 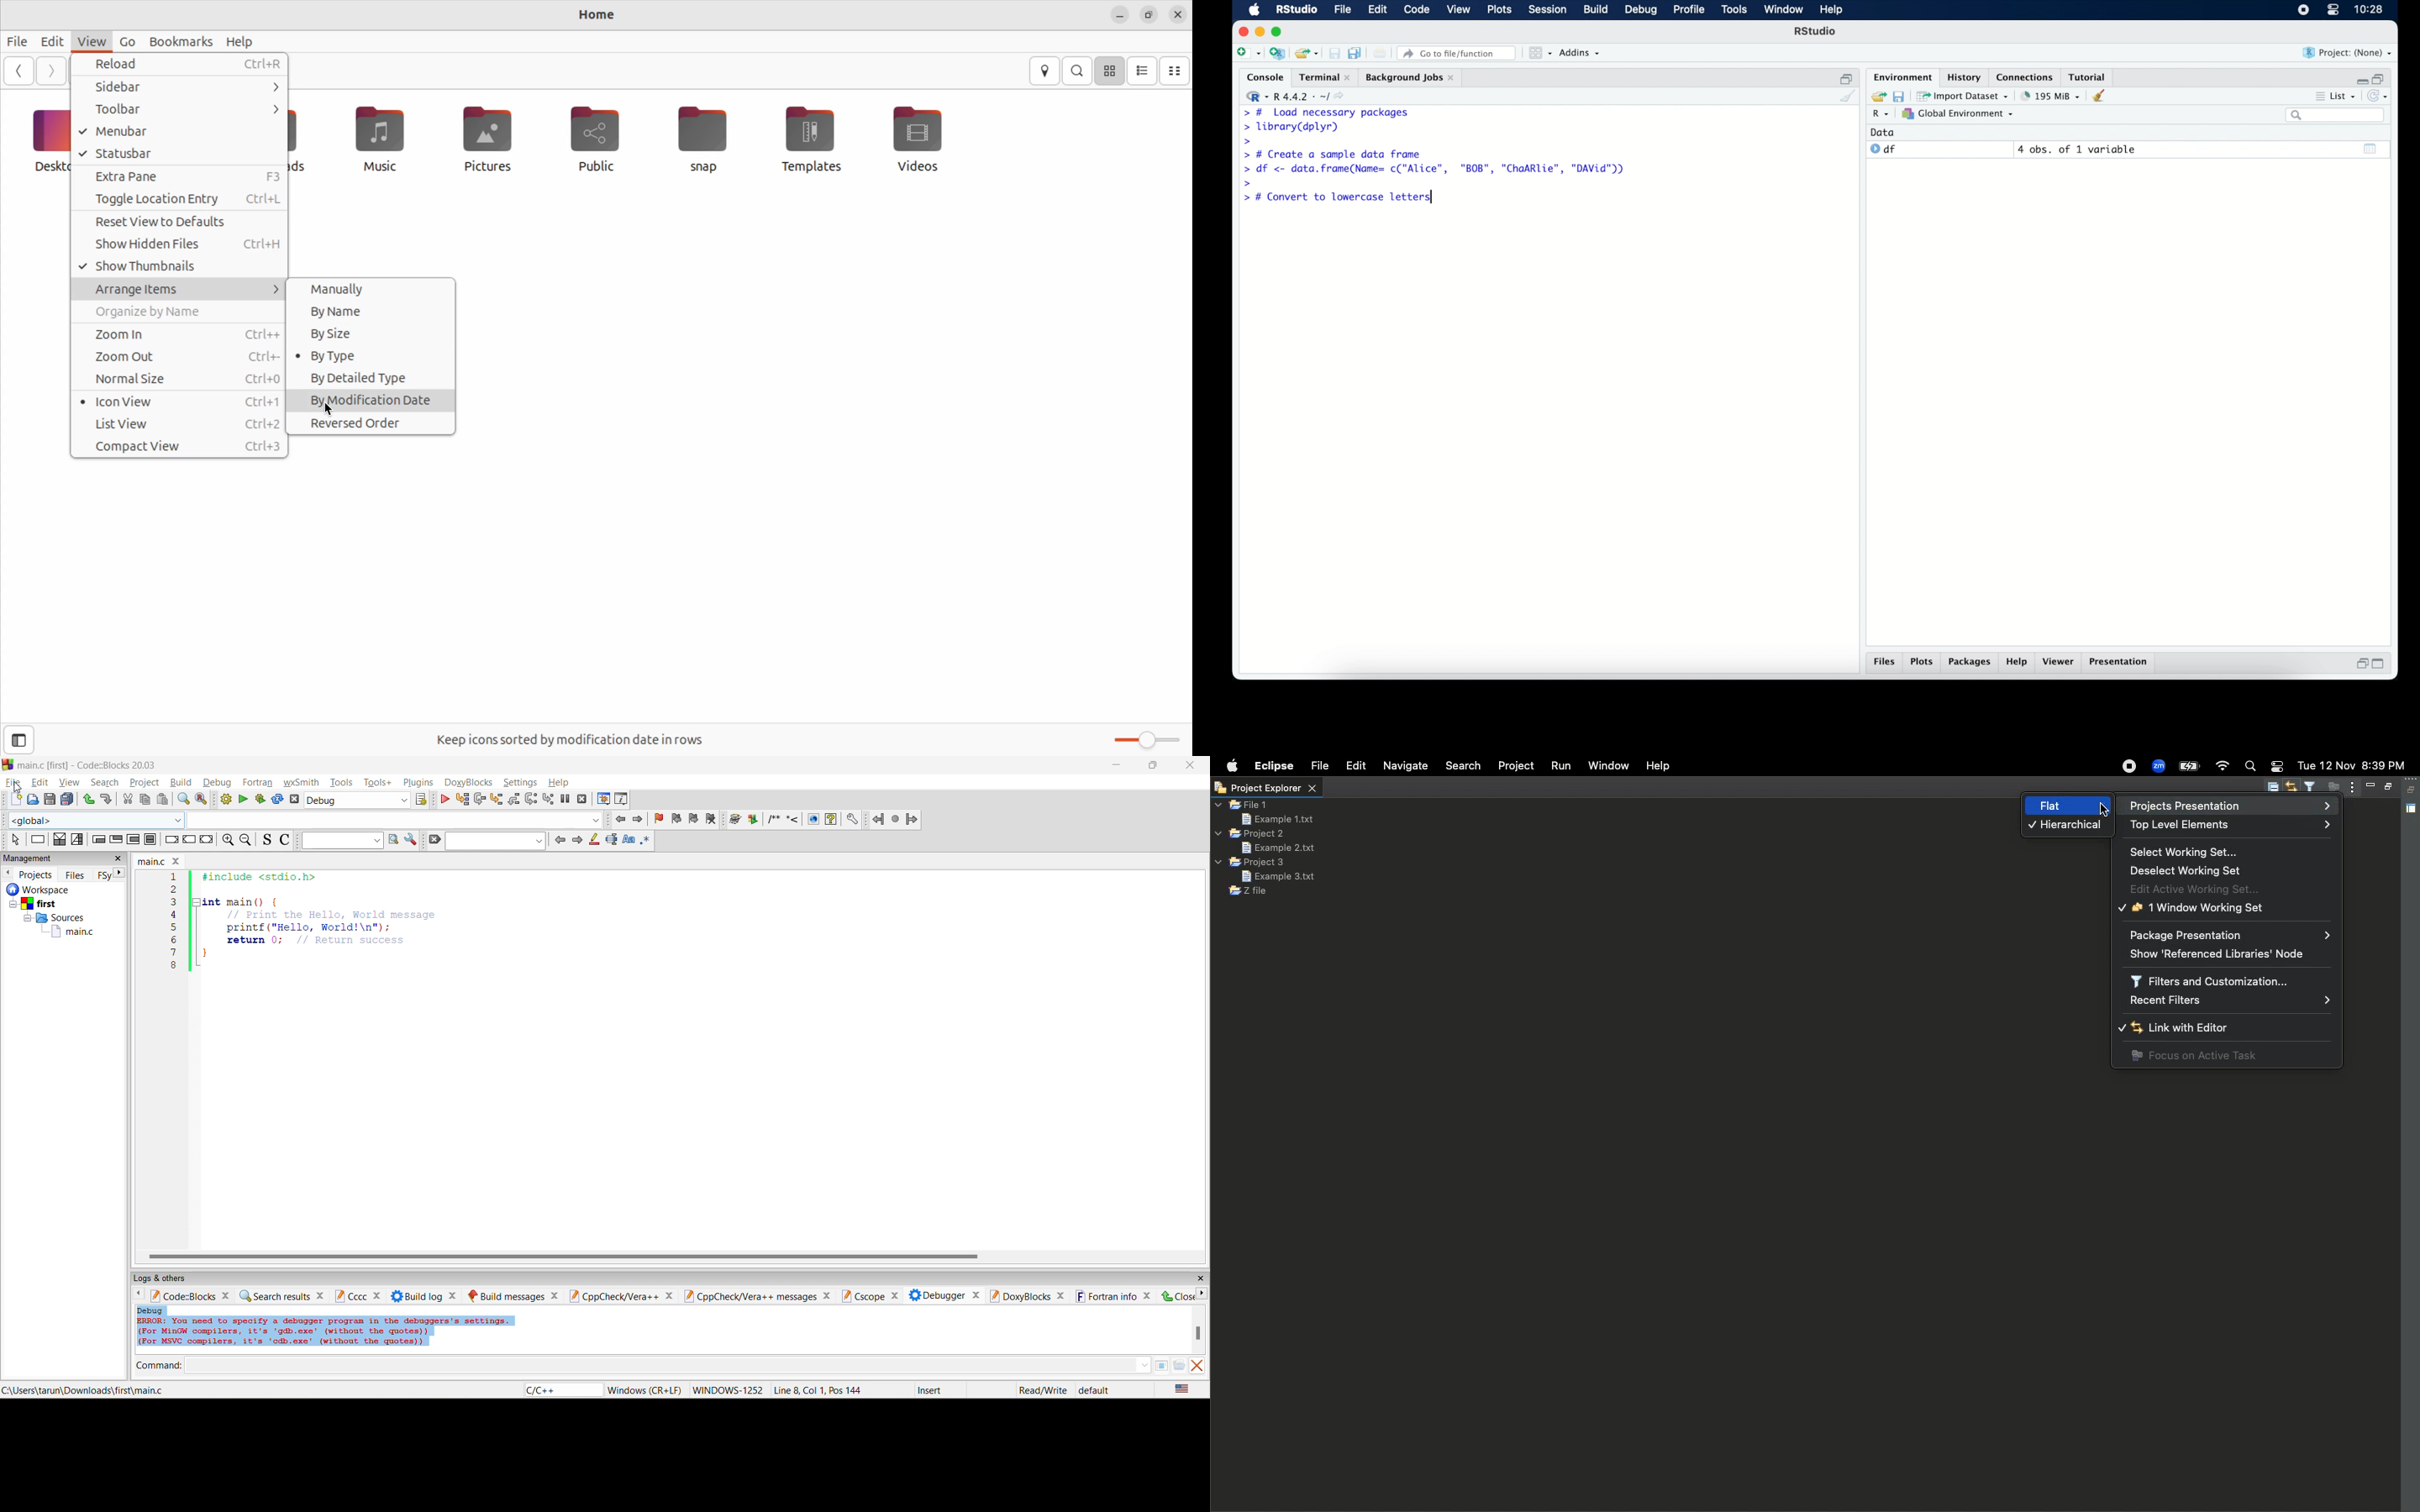 I want to click on exit condition loop, so click(x=116, y=840).